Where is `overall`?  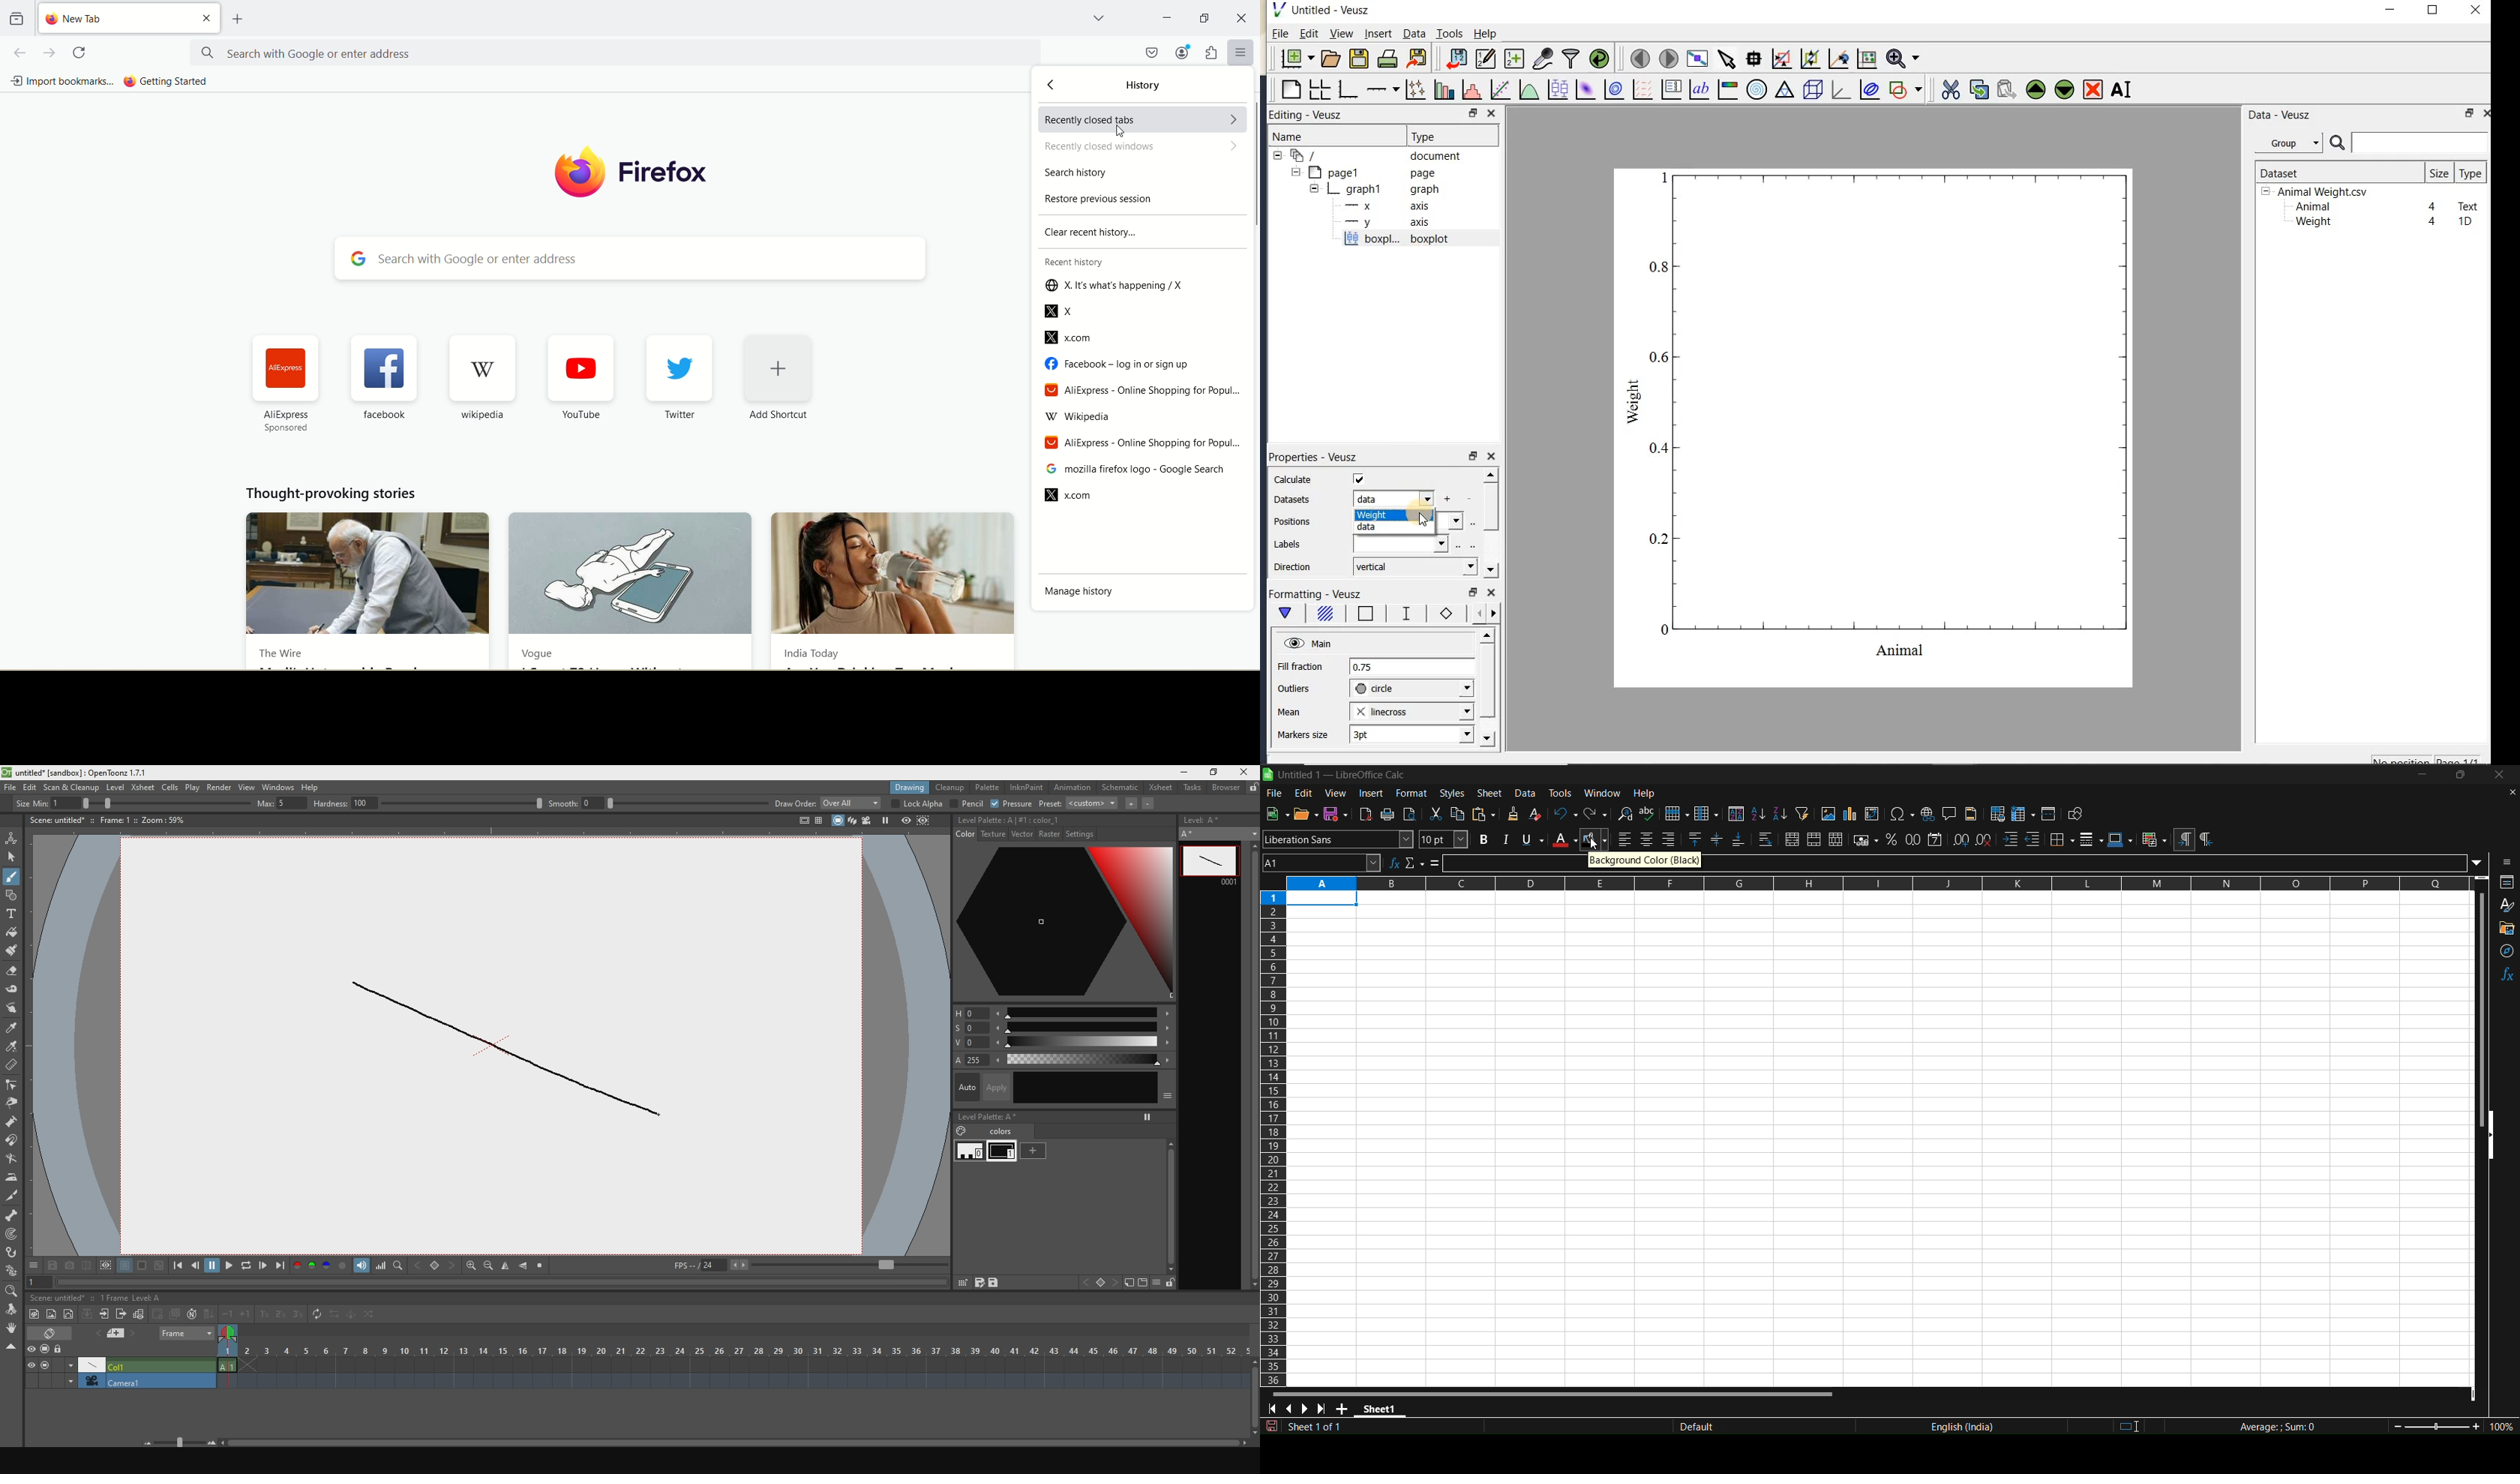
overall is located at coordinates (850, 803).